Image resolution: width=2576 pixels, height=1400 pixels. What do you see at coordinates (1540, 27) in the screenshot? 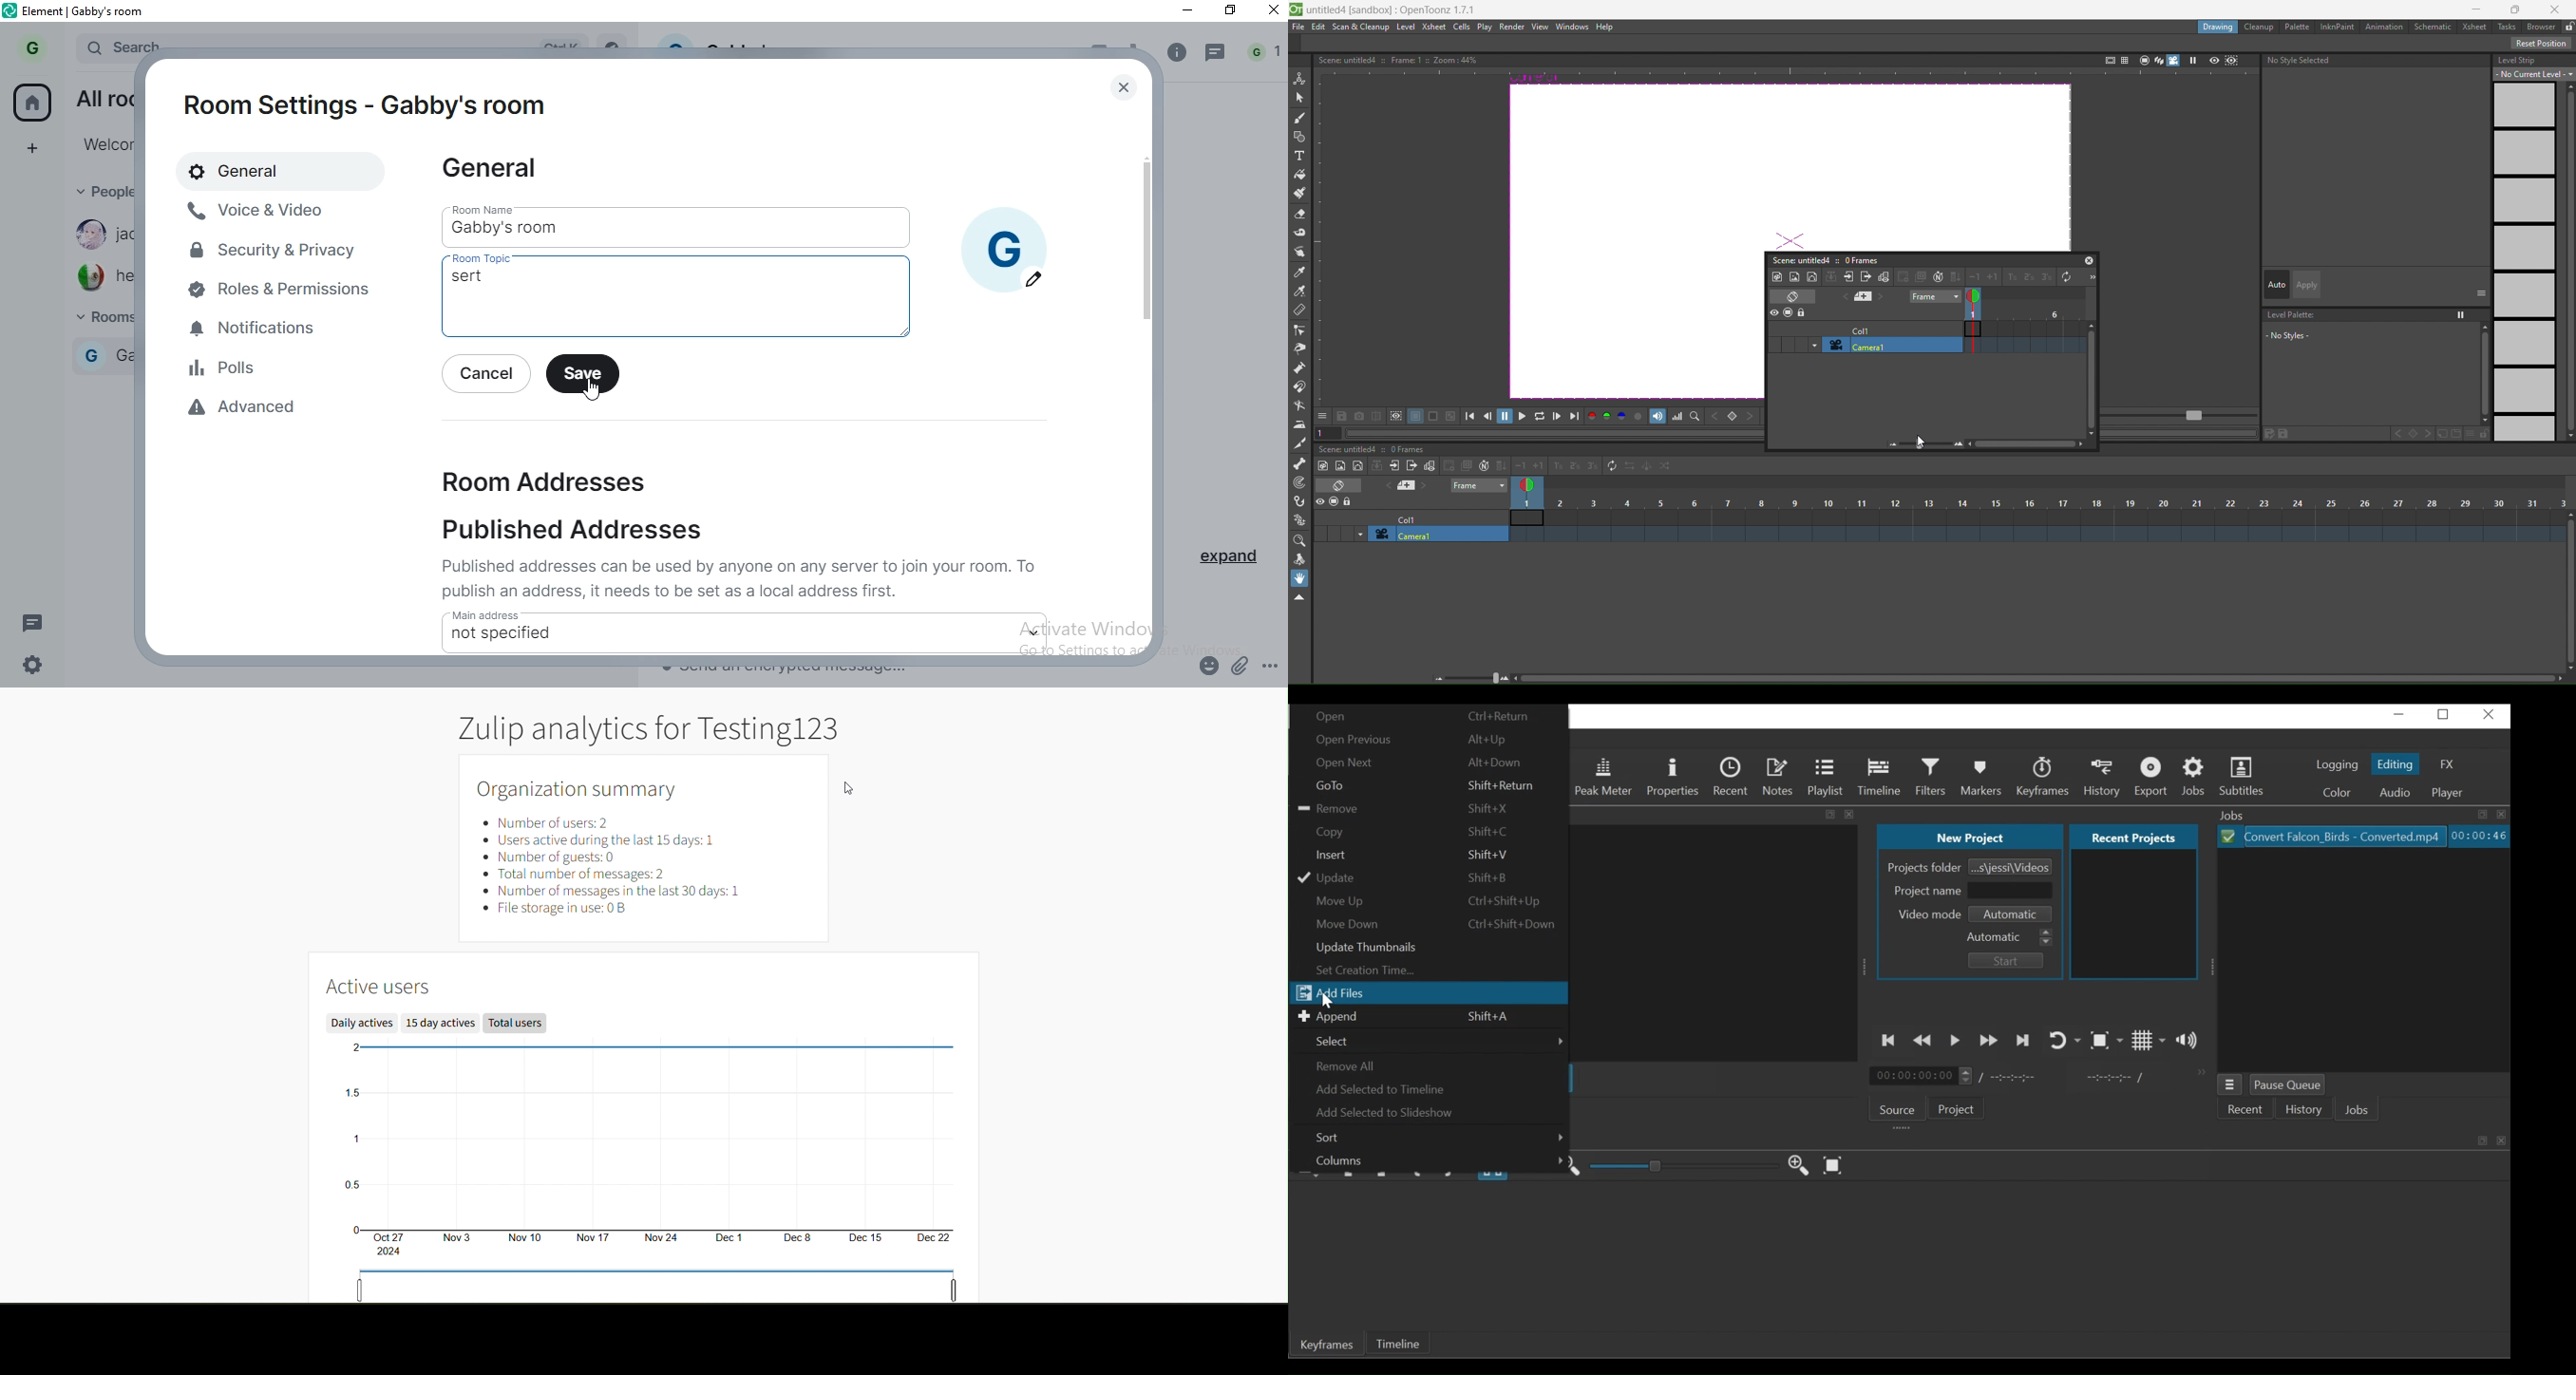
I see `view` at bounding box center [1540, 27].